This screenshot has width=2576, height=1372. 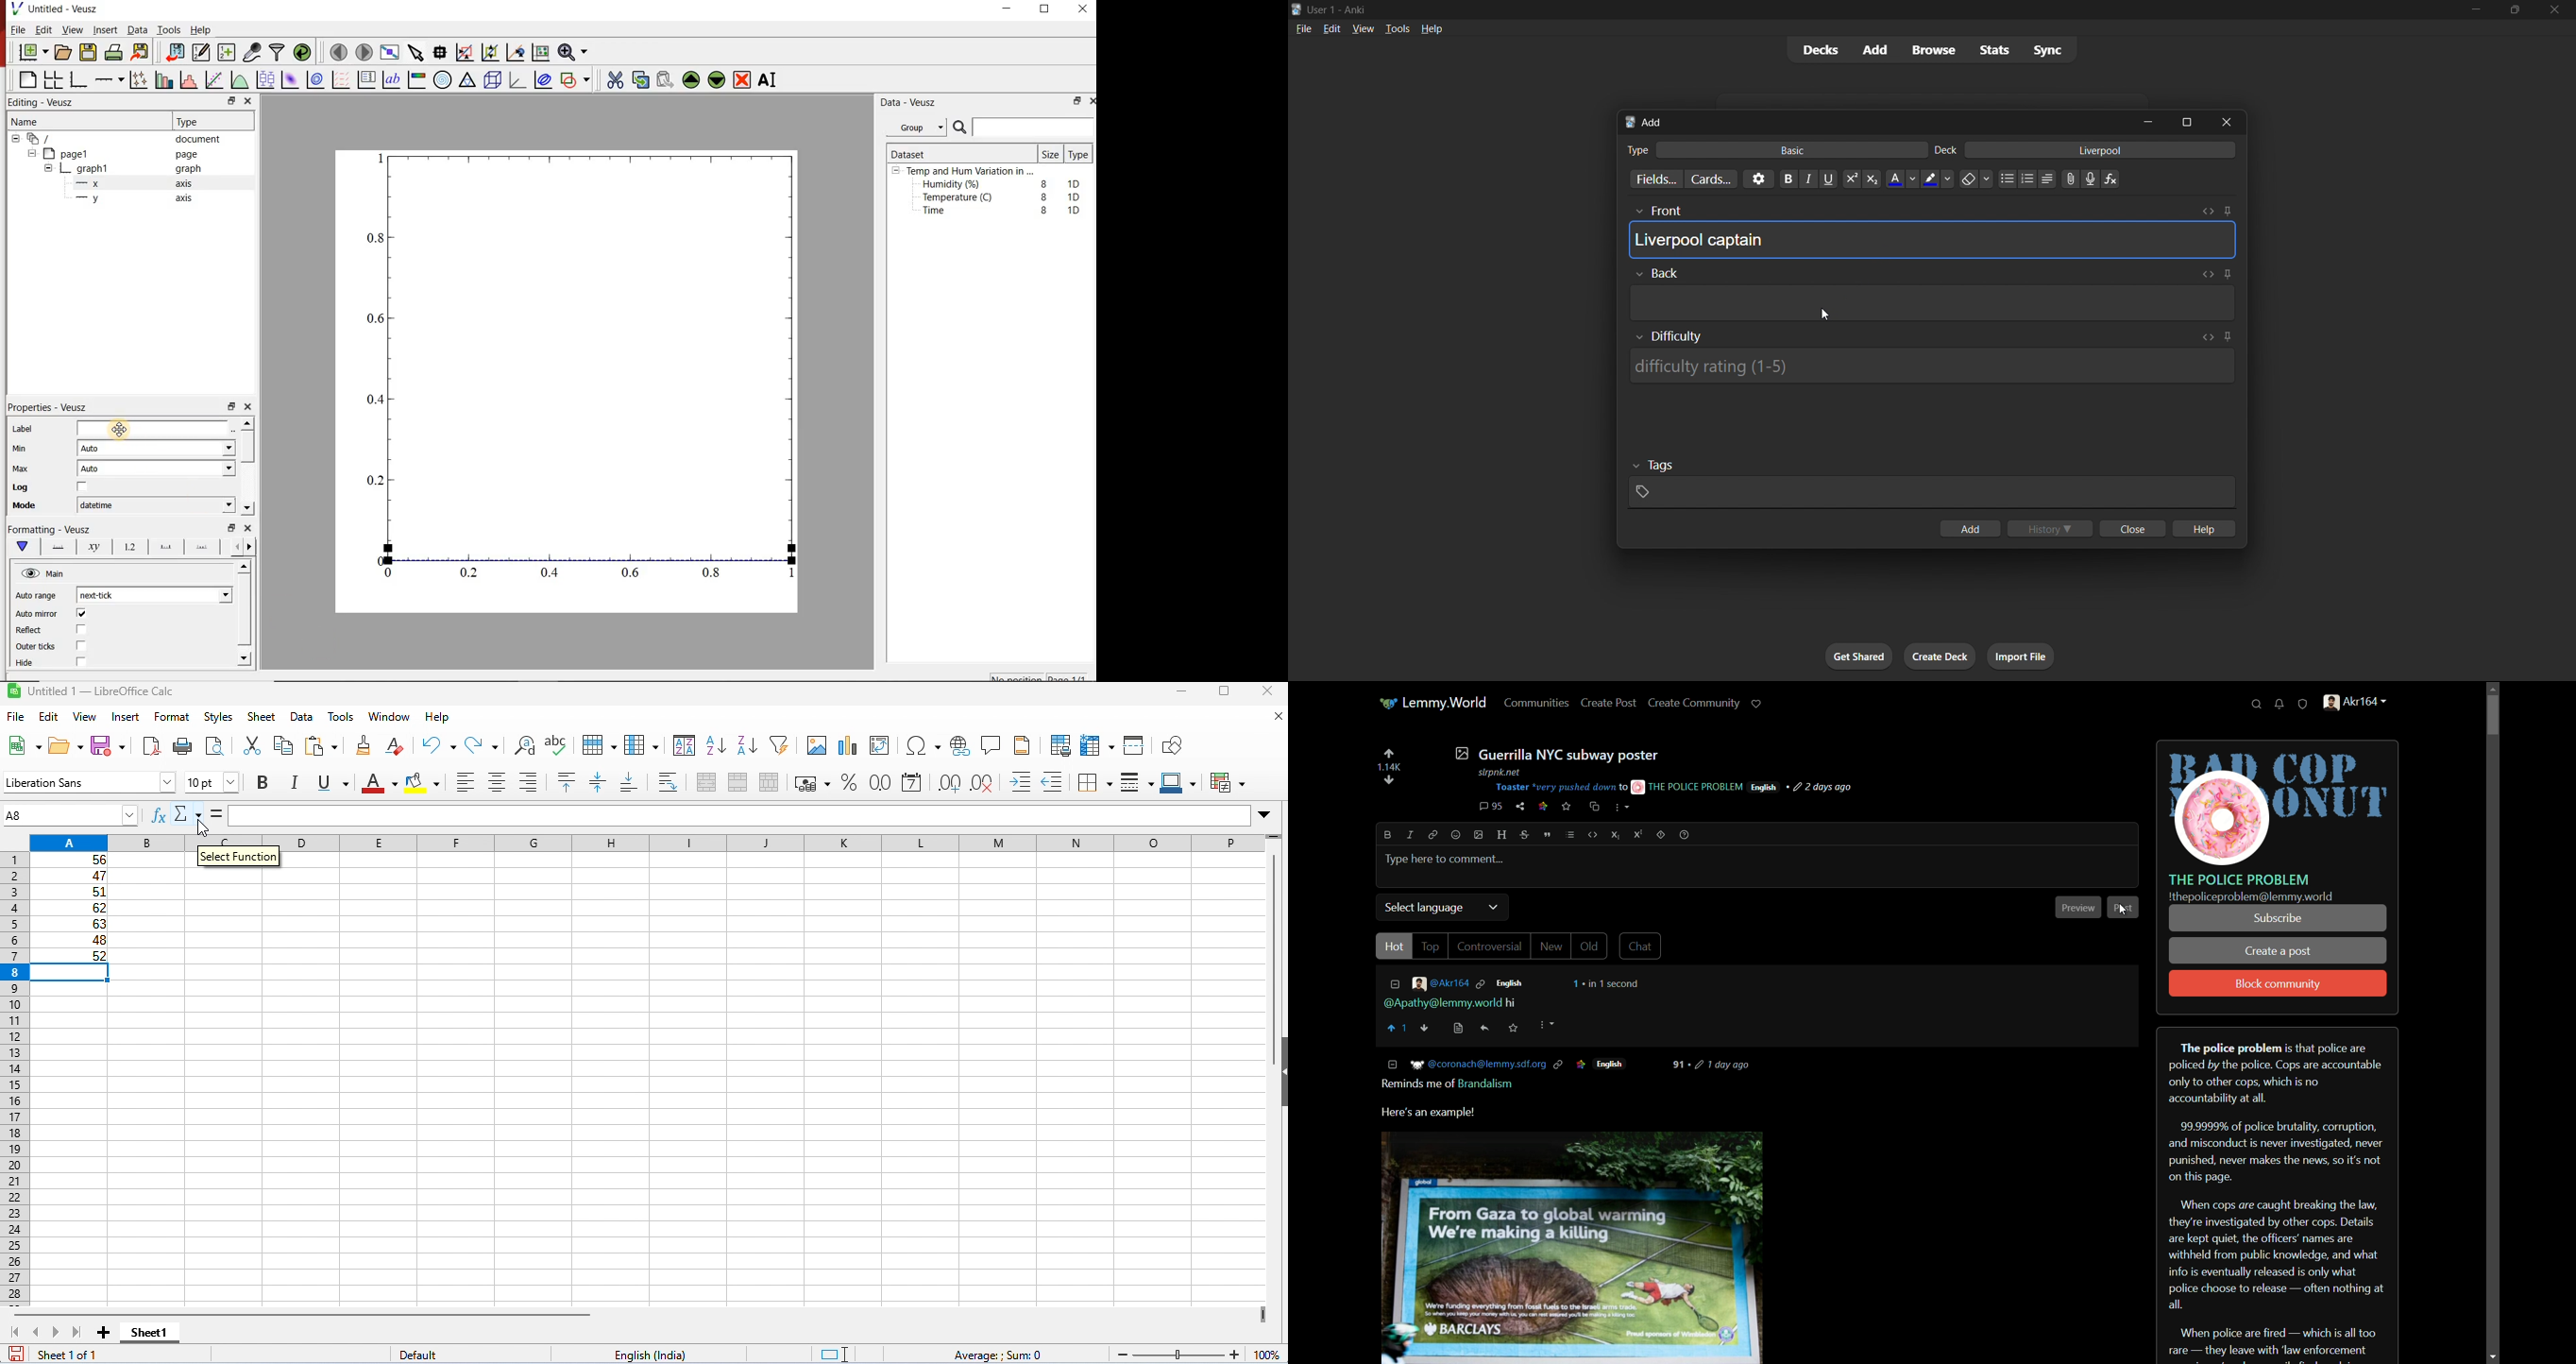 I want to click on bold, so click(x=1388, y=835).